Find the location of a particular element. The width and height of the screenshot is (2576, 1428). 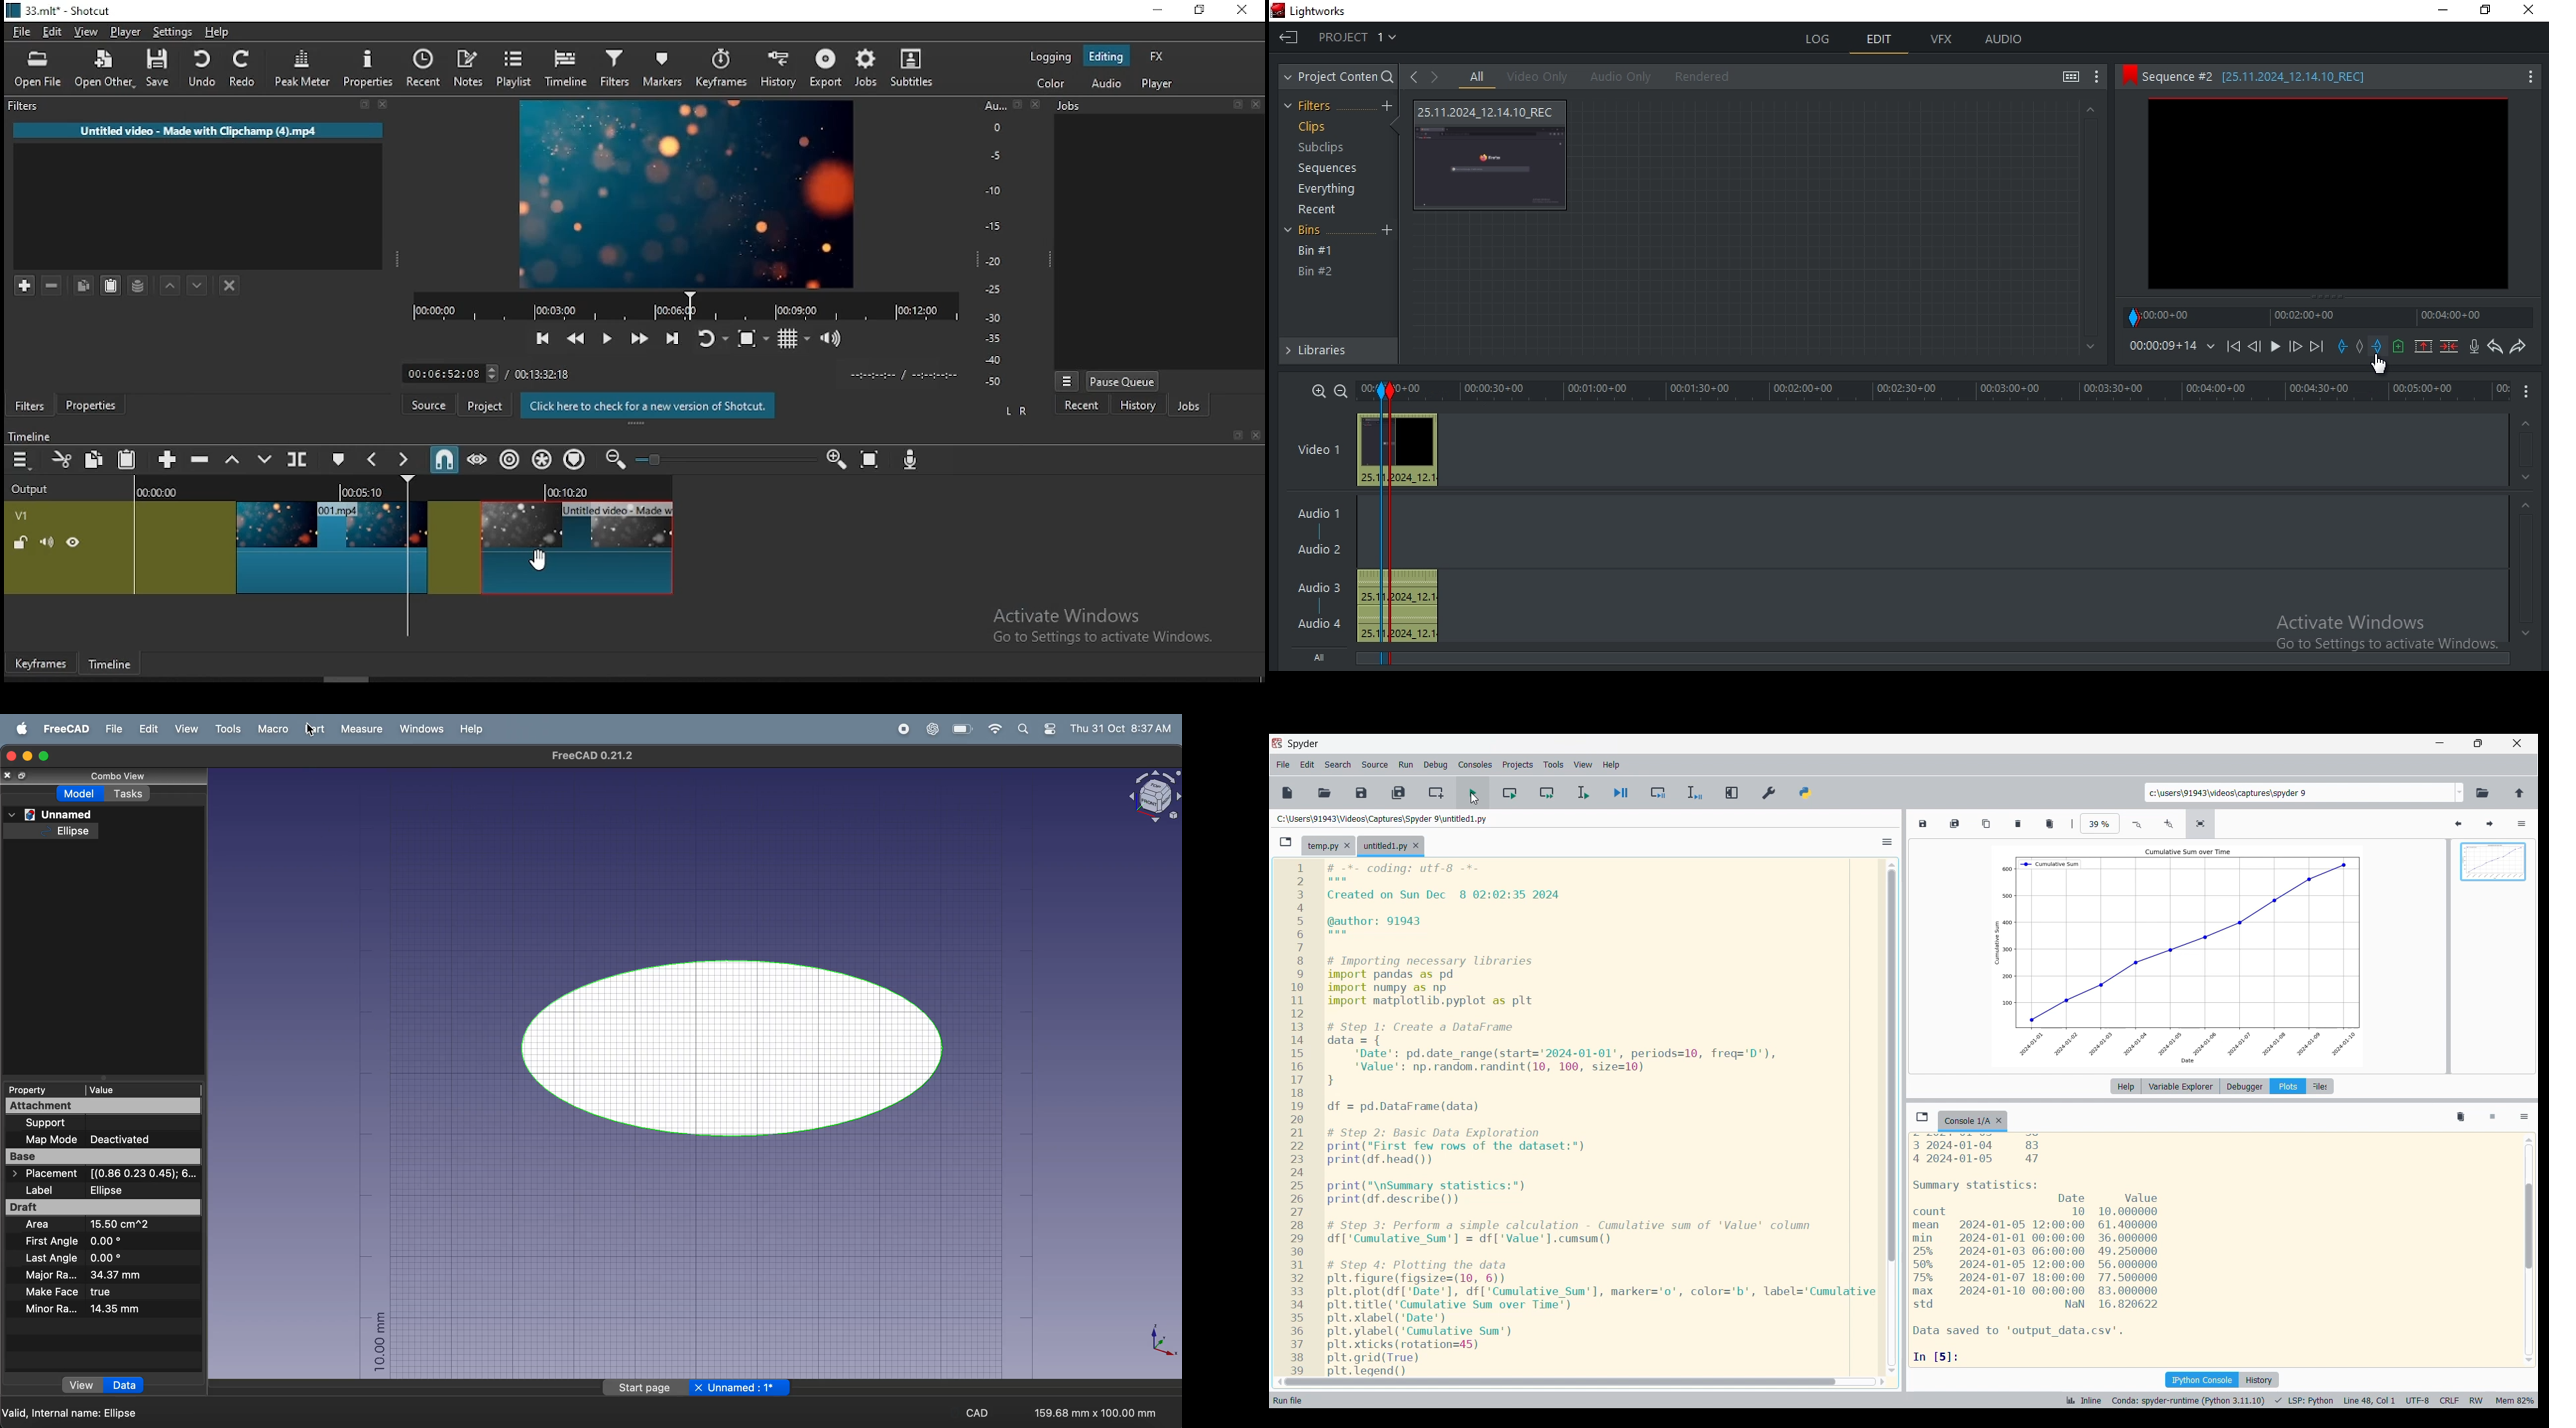

Create new cell at the current line is located at coordinates (1436, 793).